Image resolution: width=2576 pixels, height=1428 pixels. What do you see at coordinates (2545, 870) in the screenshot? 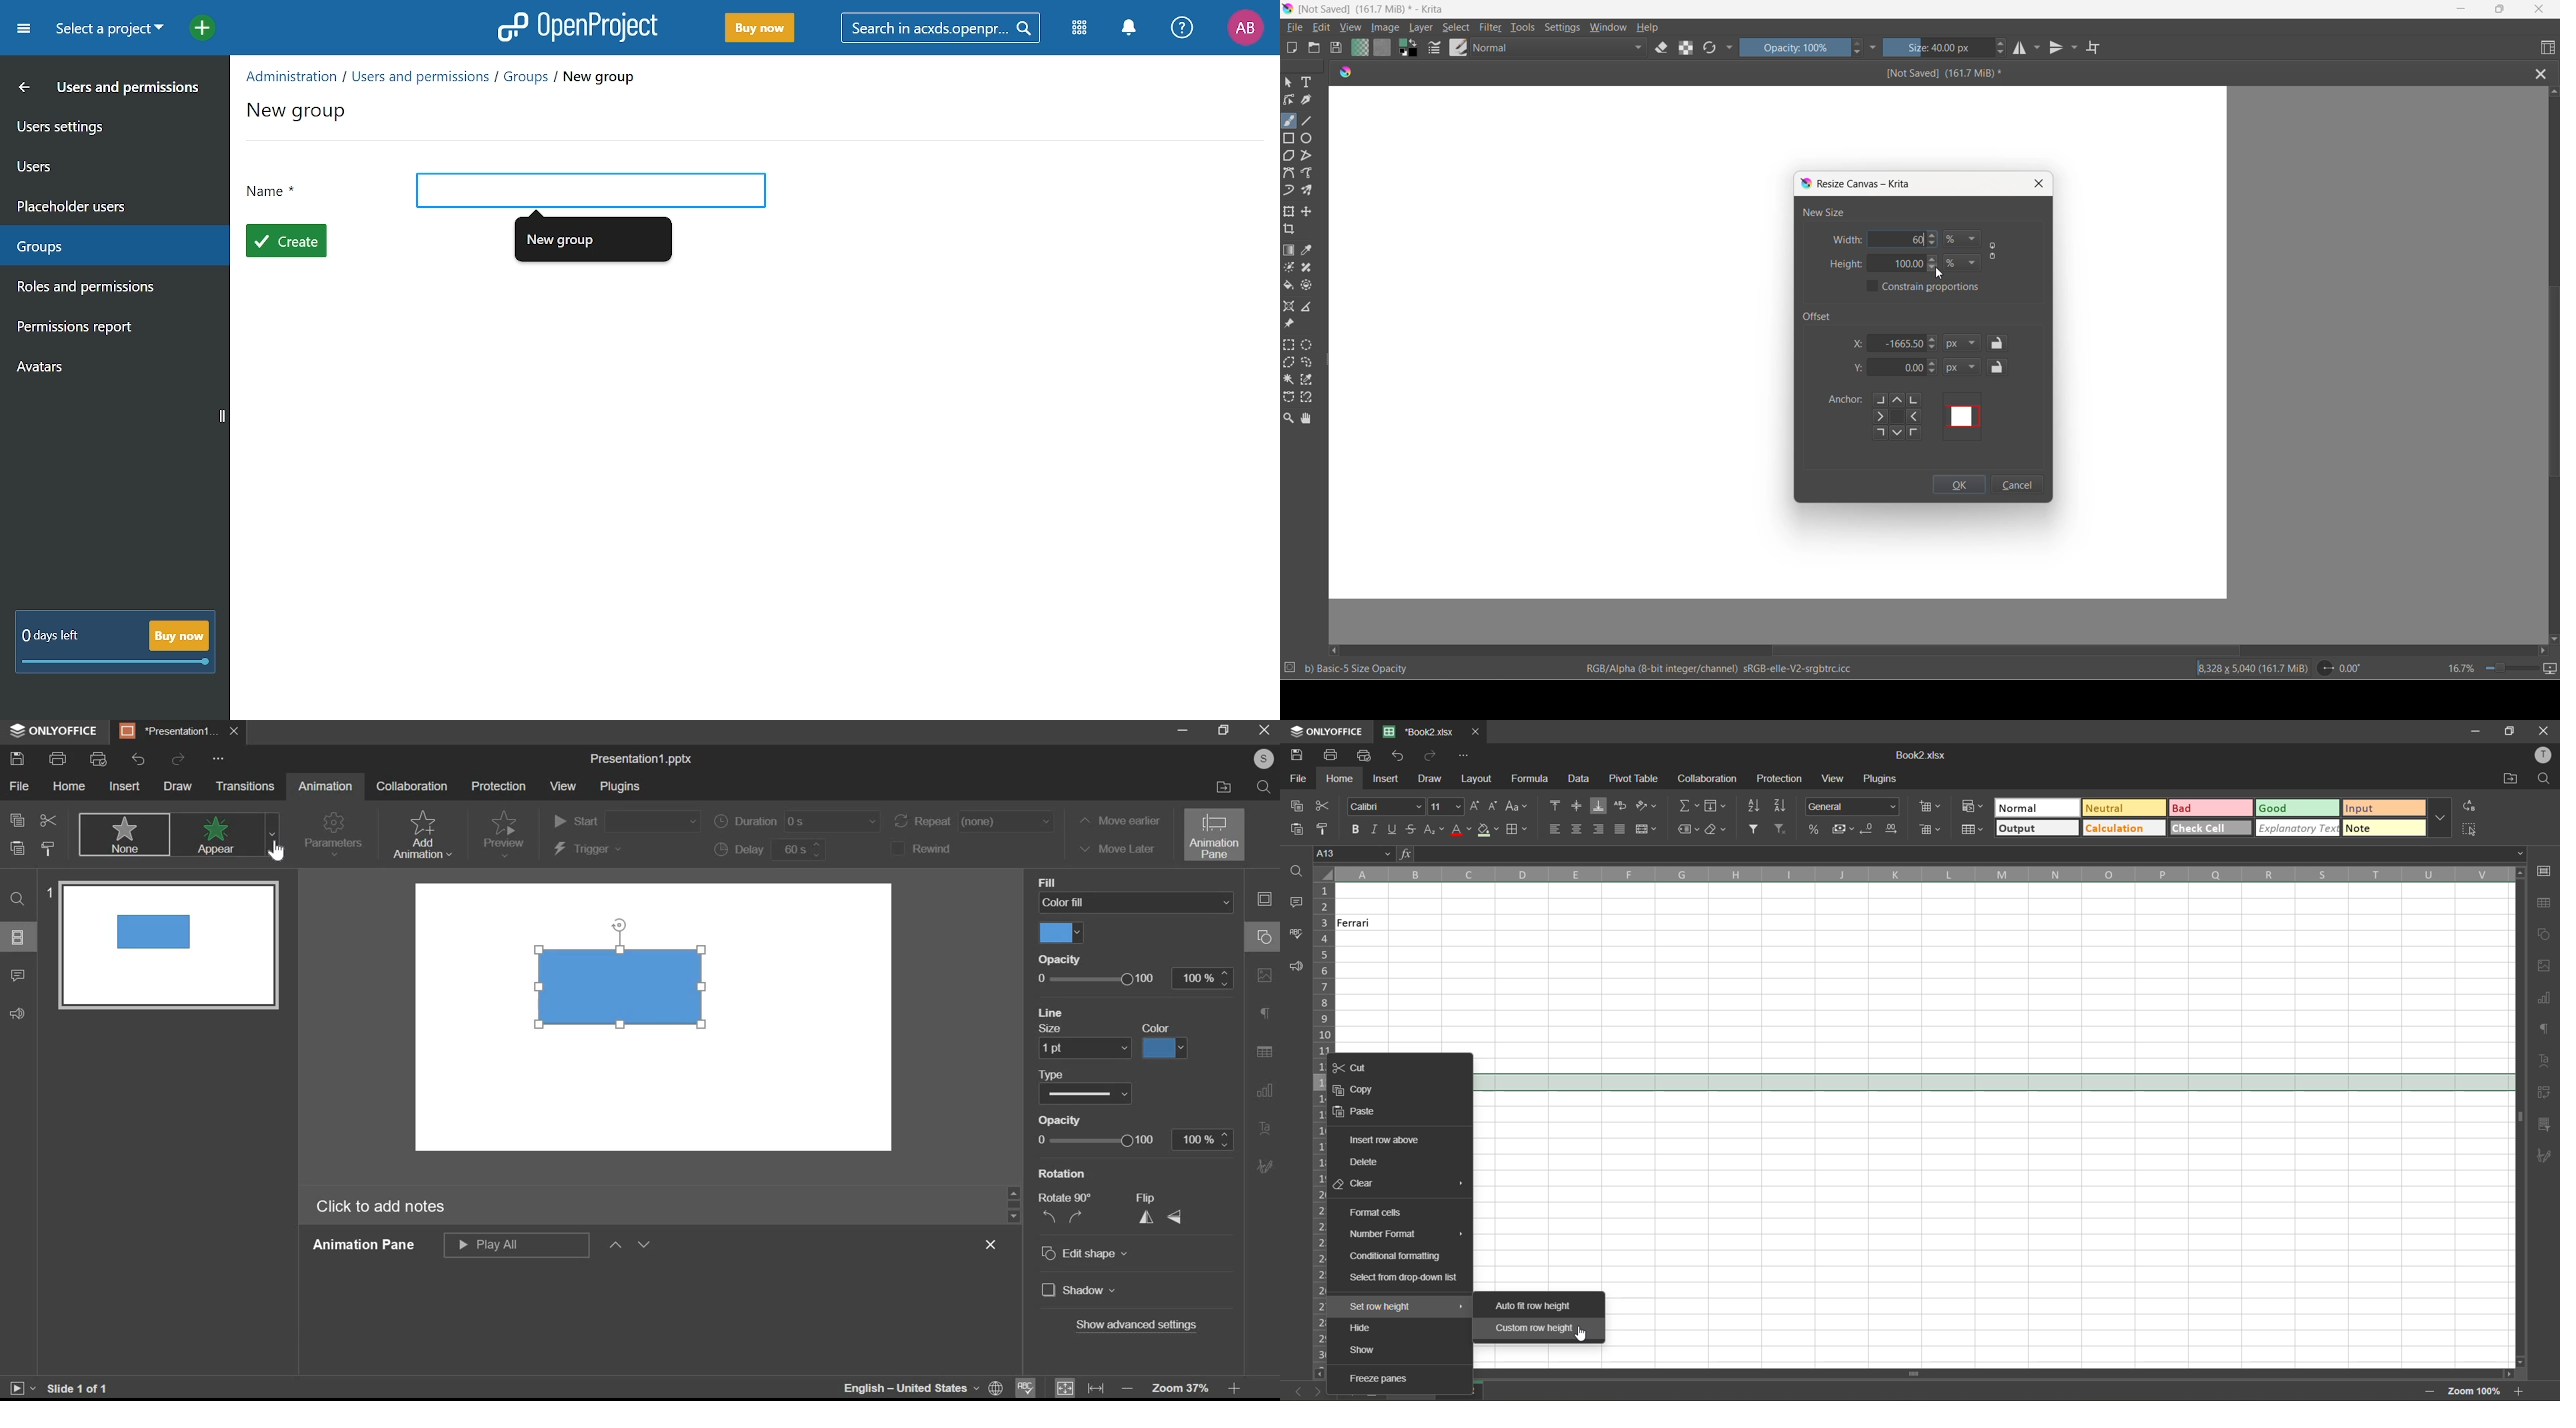
I see `cell settings` at bounding box center [2545, 870].